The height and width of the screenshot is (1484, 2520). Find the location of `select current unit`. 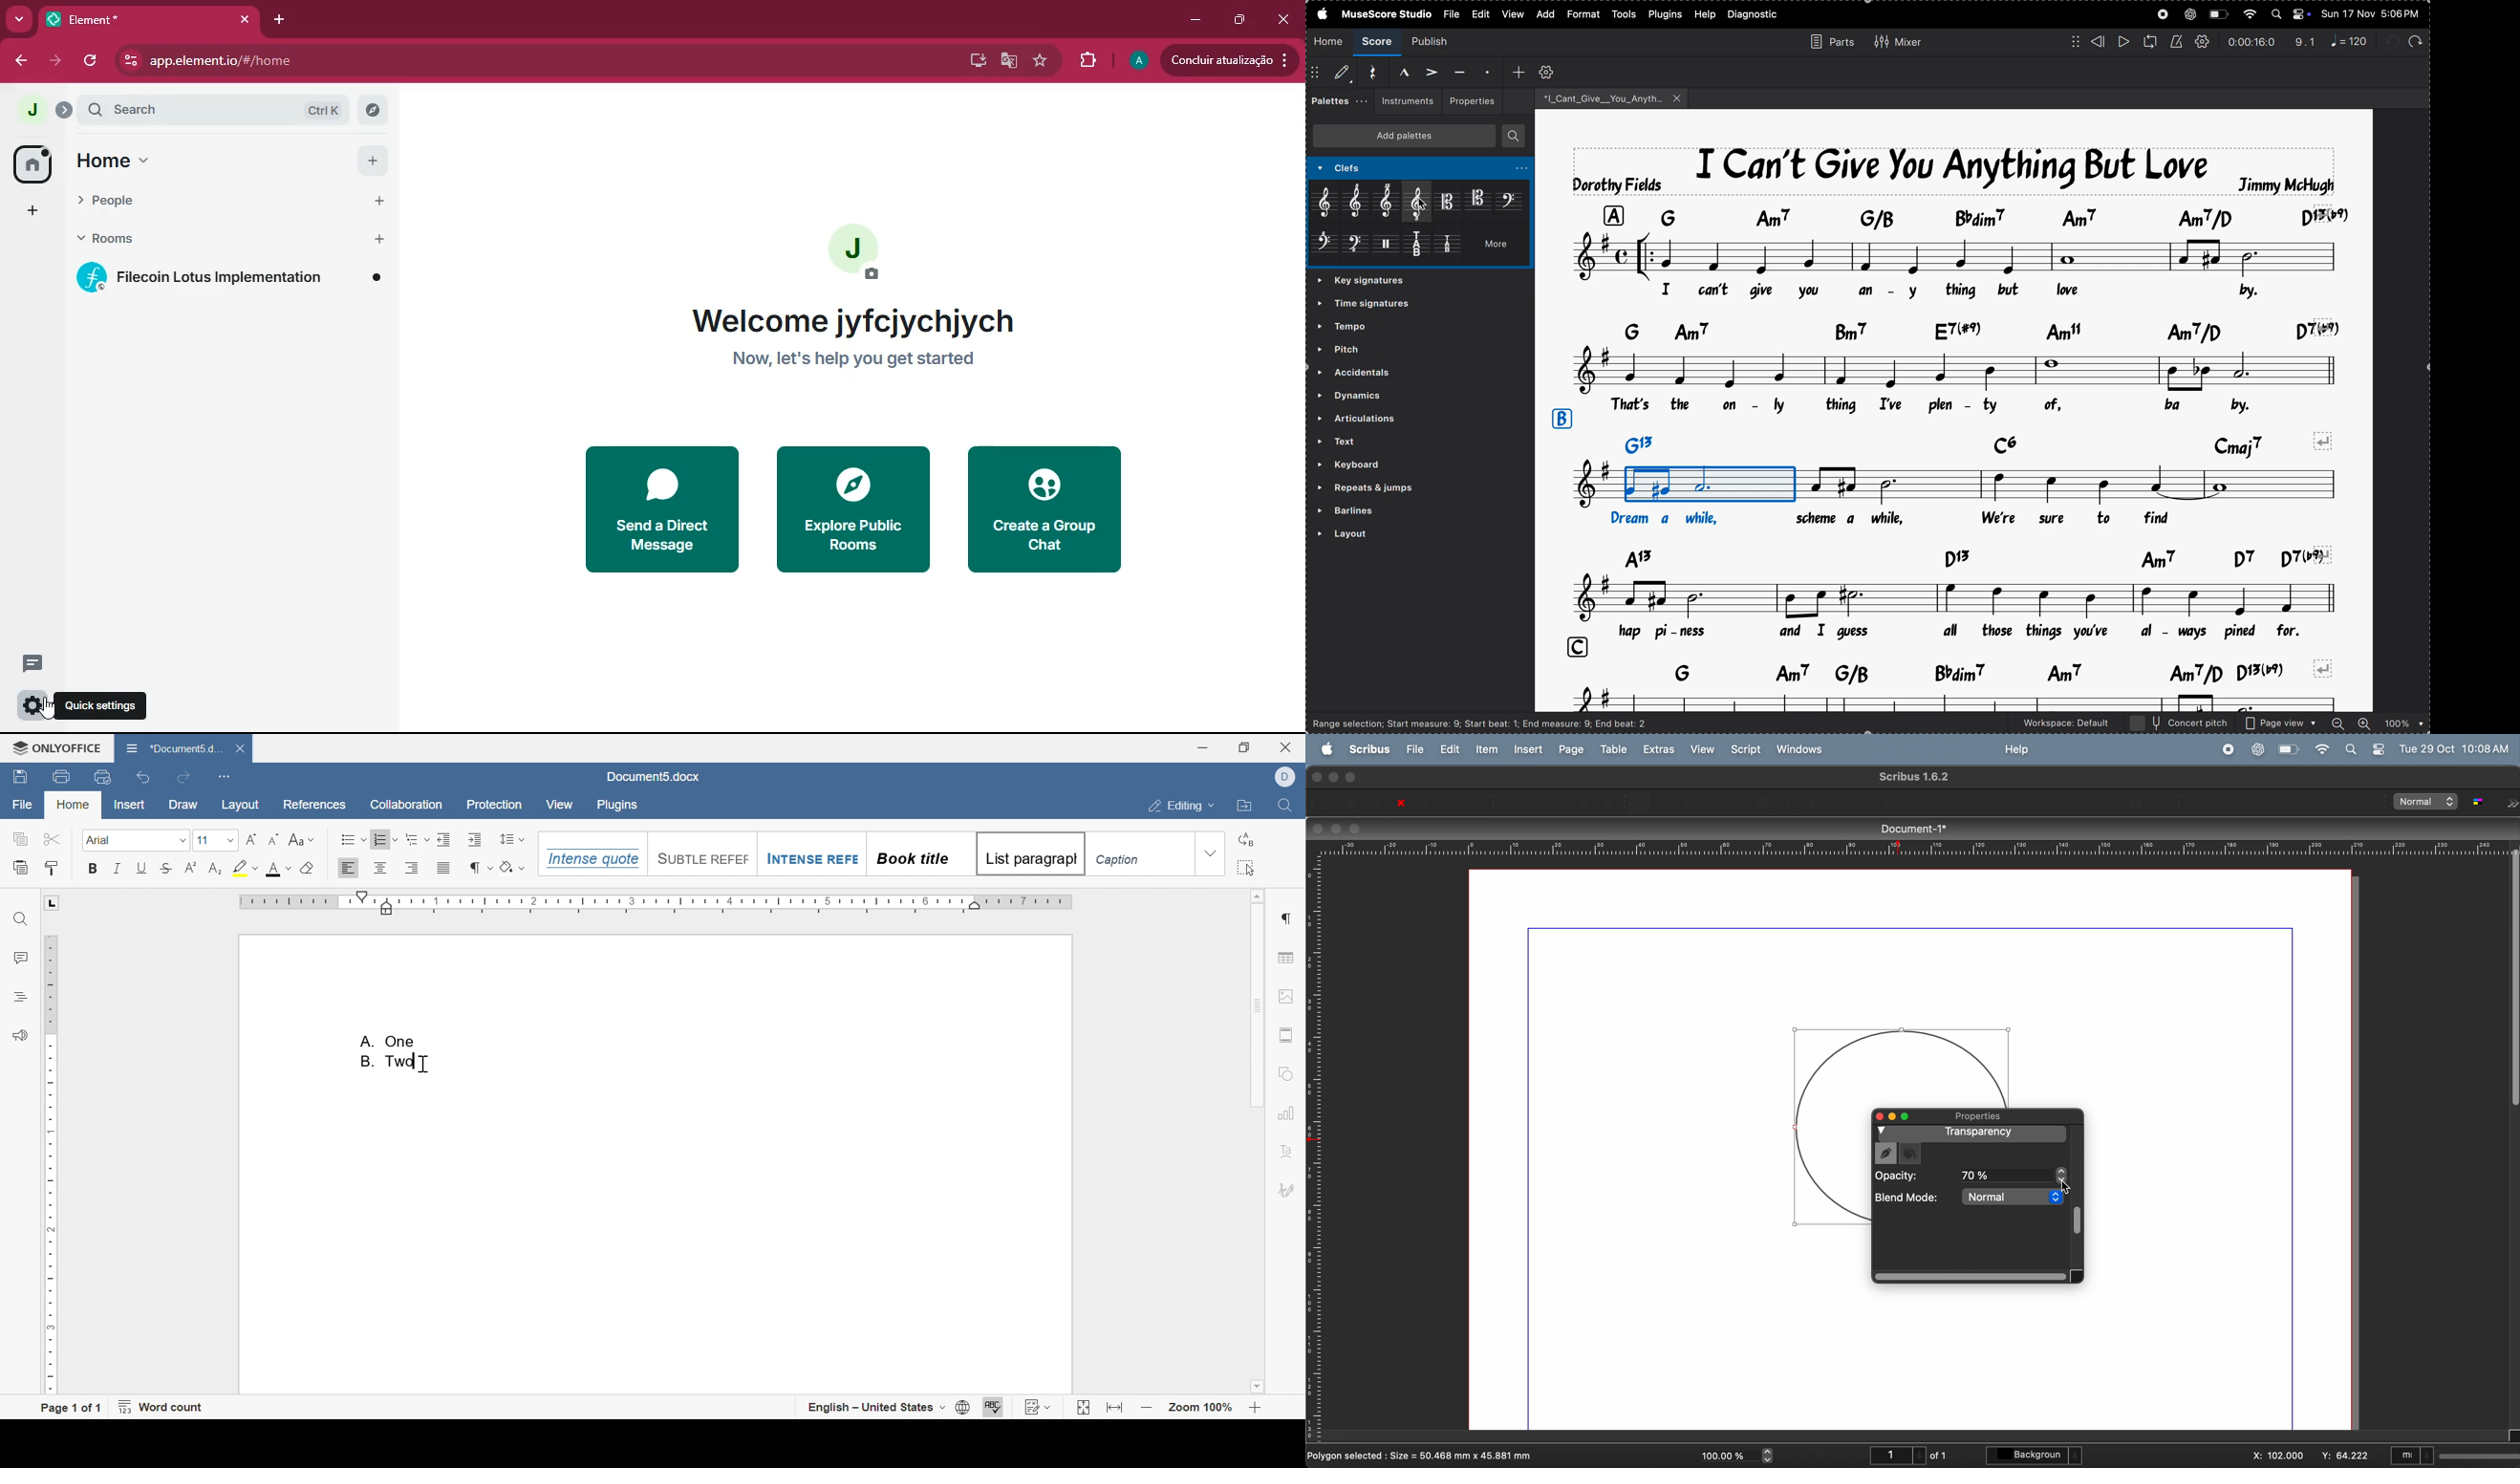

select current unit is located at coordinates (2454, 1453).